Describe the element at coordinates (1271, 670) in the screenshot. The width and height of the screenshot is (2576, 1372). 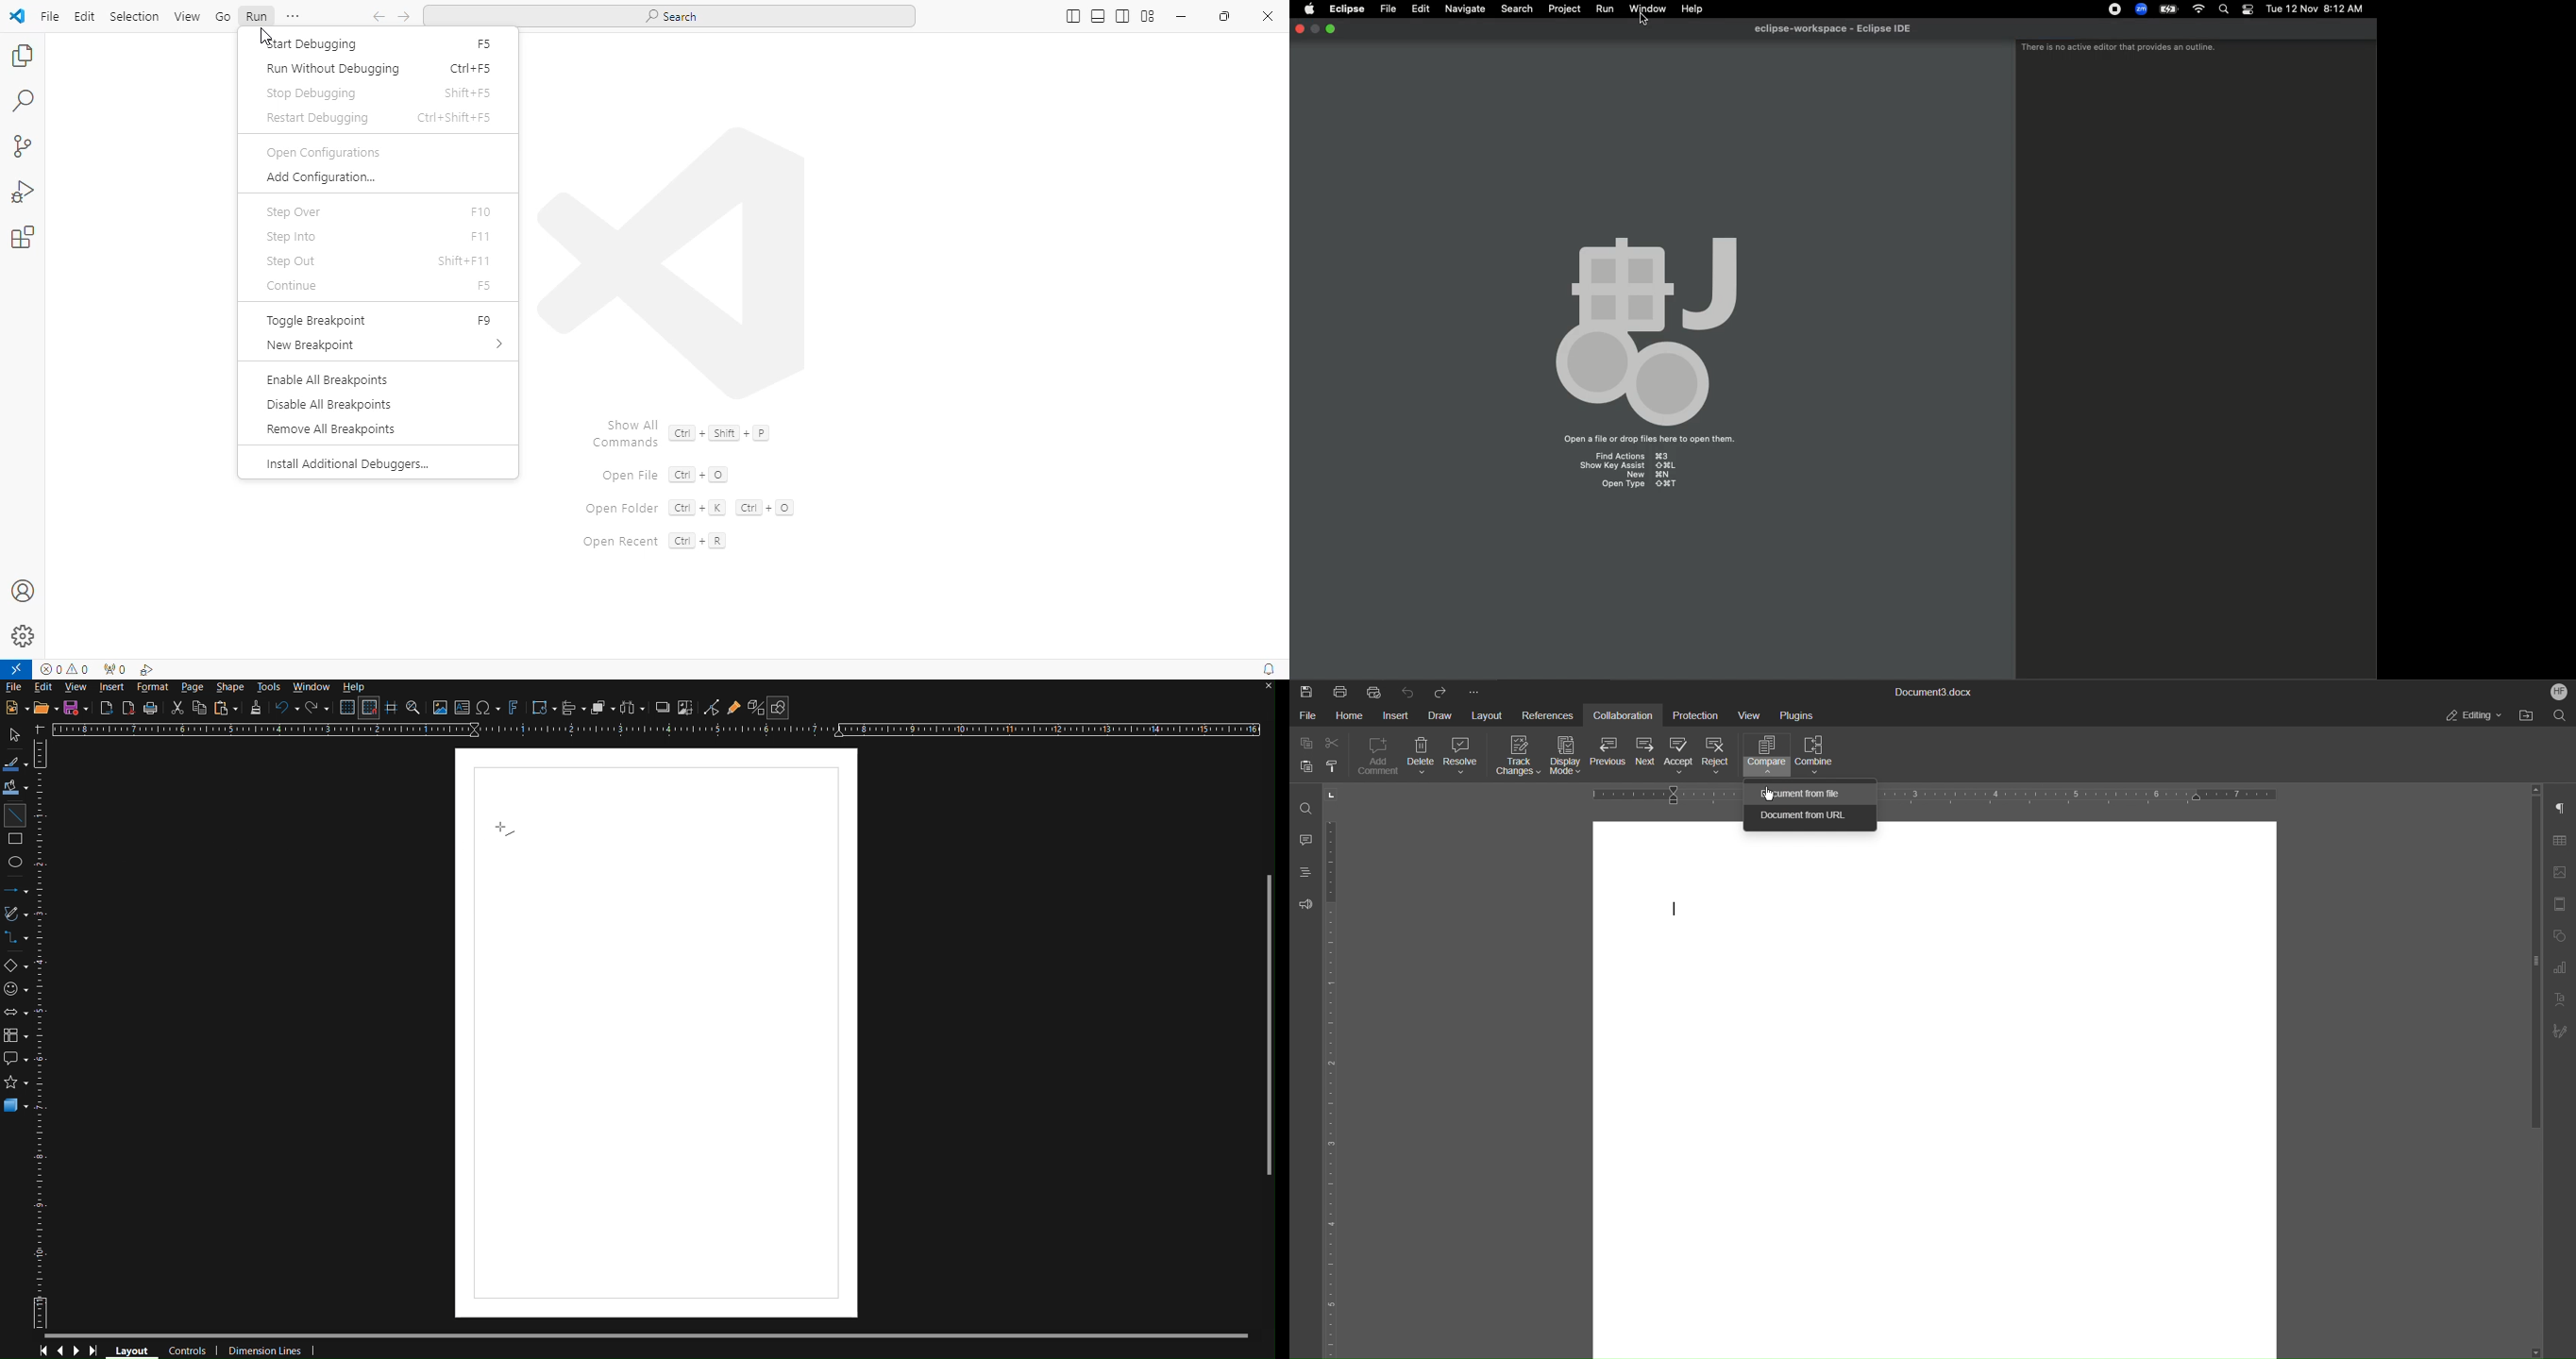
I see `notifications` at that location.